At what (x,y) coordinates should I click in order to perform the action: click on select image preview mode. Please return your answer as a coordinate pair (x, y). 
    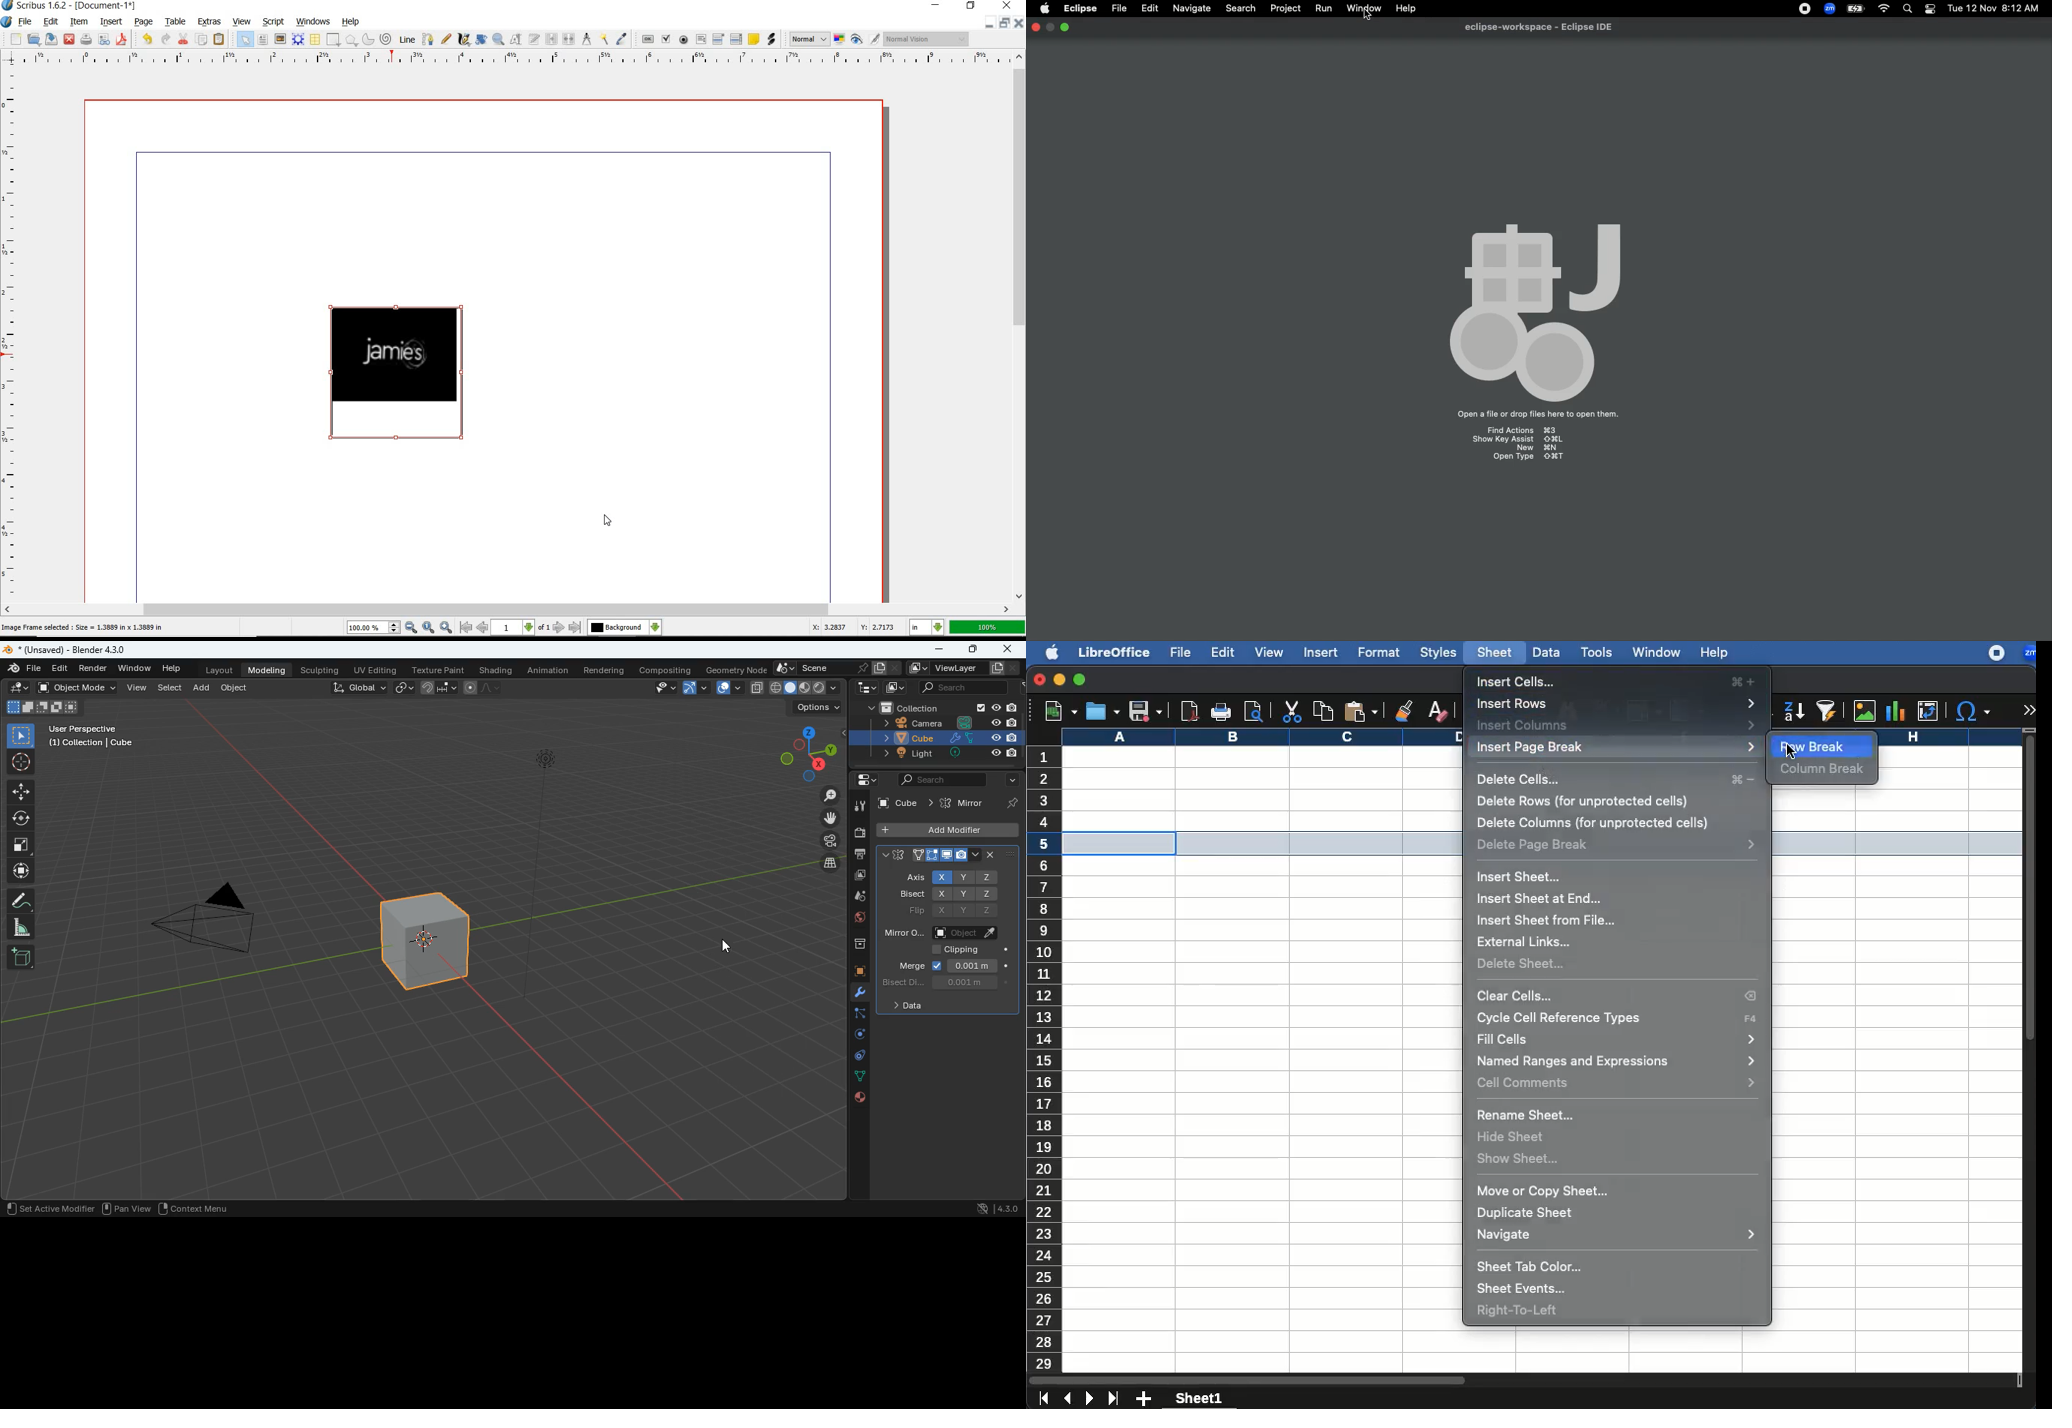
    Looking at the image, I should click on (809, 40).